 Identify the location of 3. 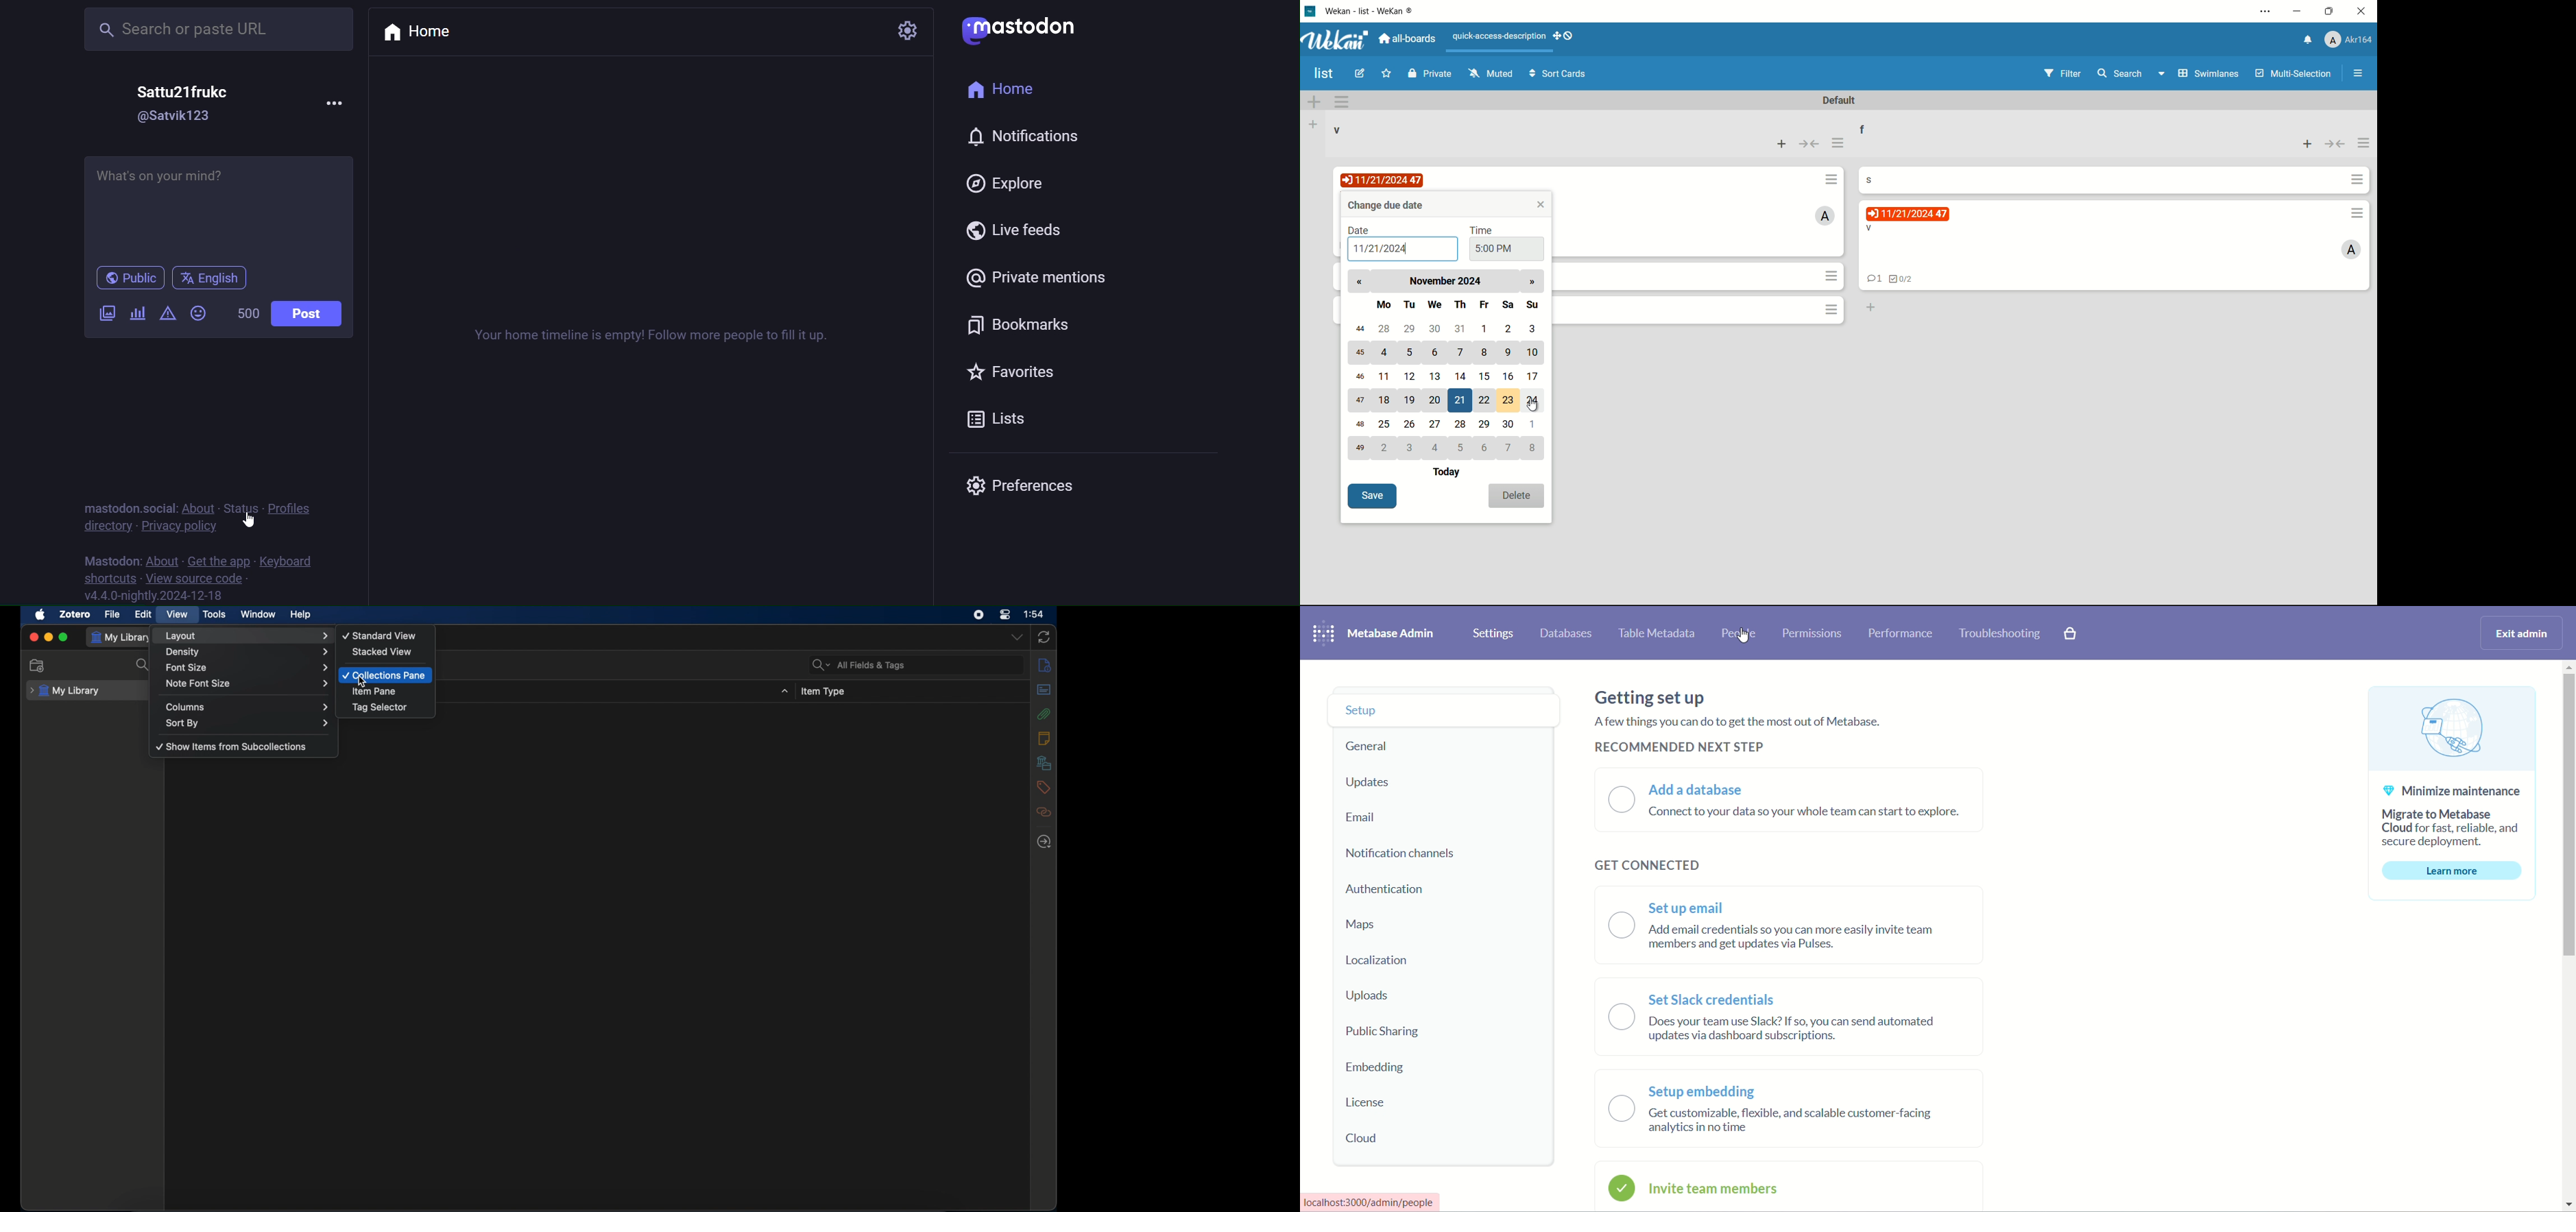
(1412, 448).